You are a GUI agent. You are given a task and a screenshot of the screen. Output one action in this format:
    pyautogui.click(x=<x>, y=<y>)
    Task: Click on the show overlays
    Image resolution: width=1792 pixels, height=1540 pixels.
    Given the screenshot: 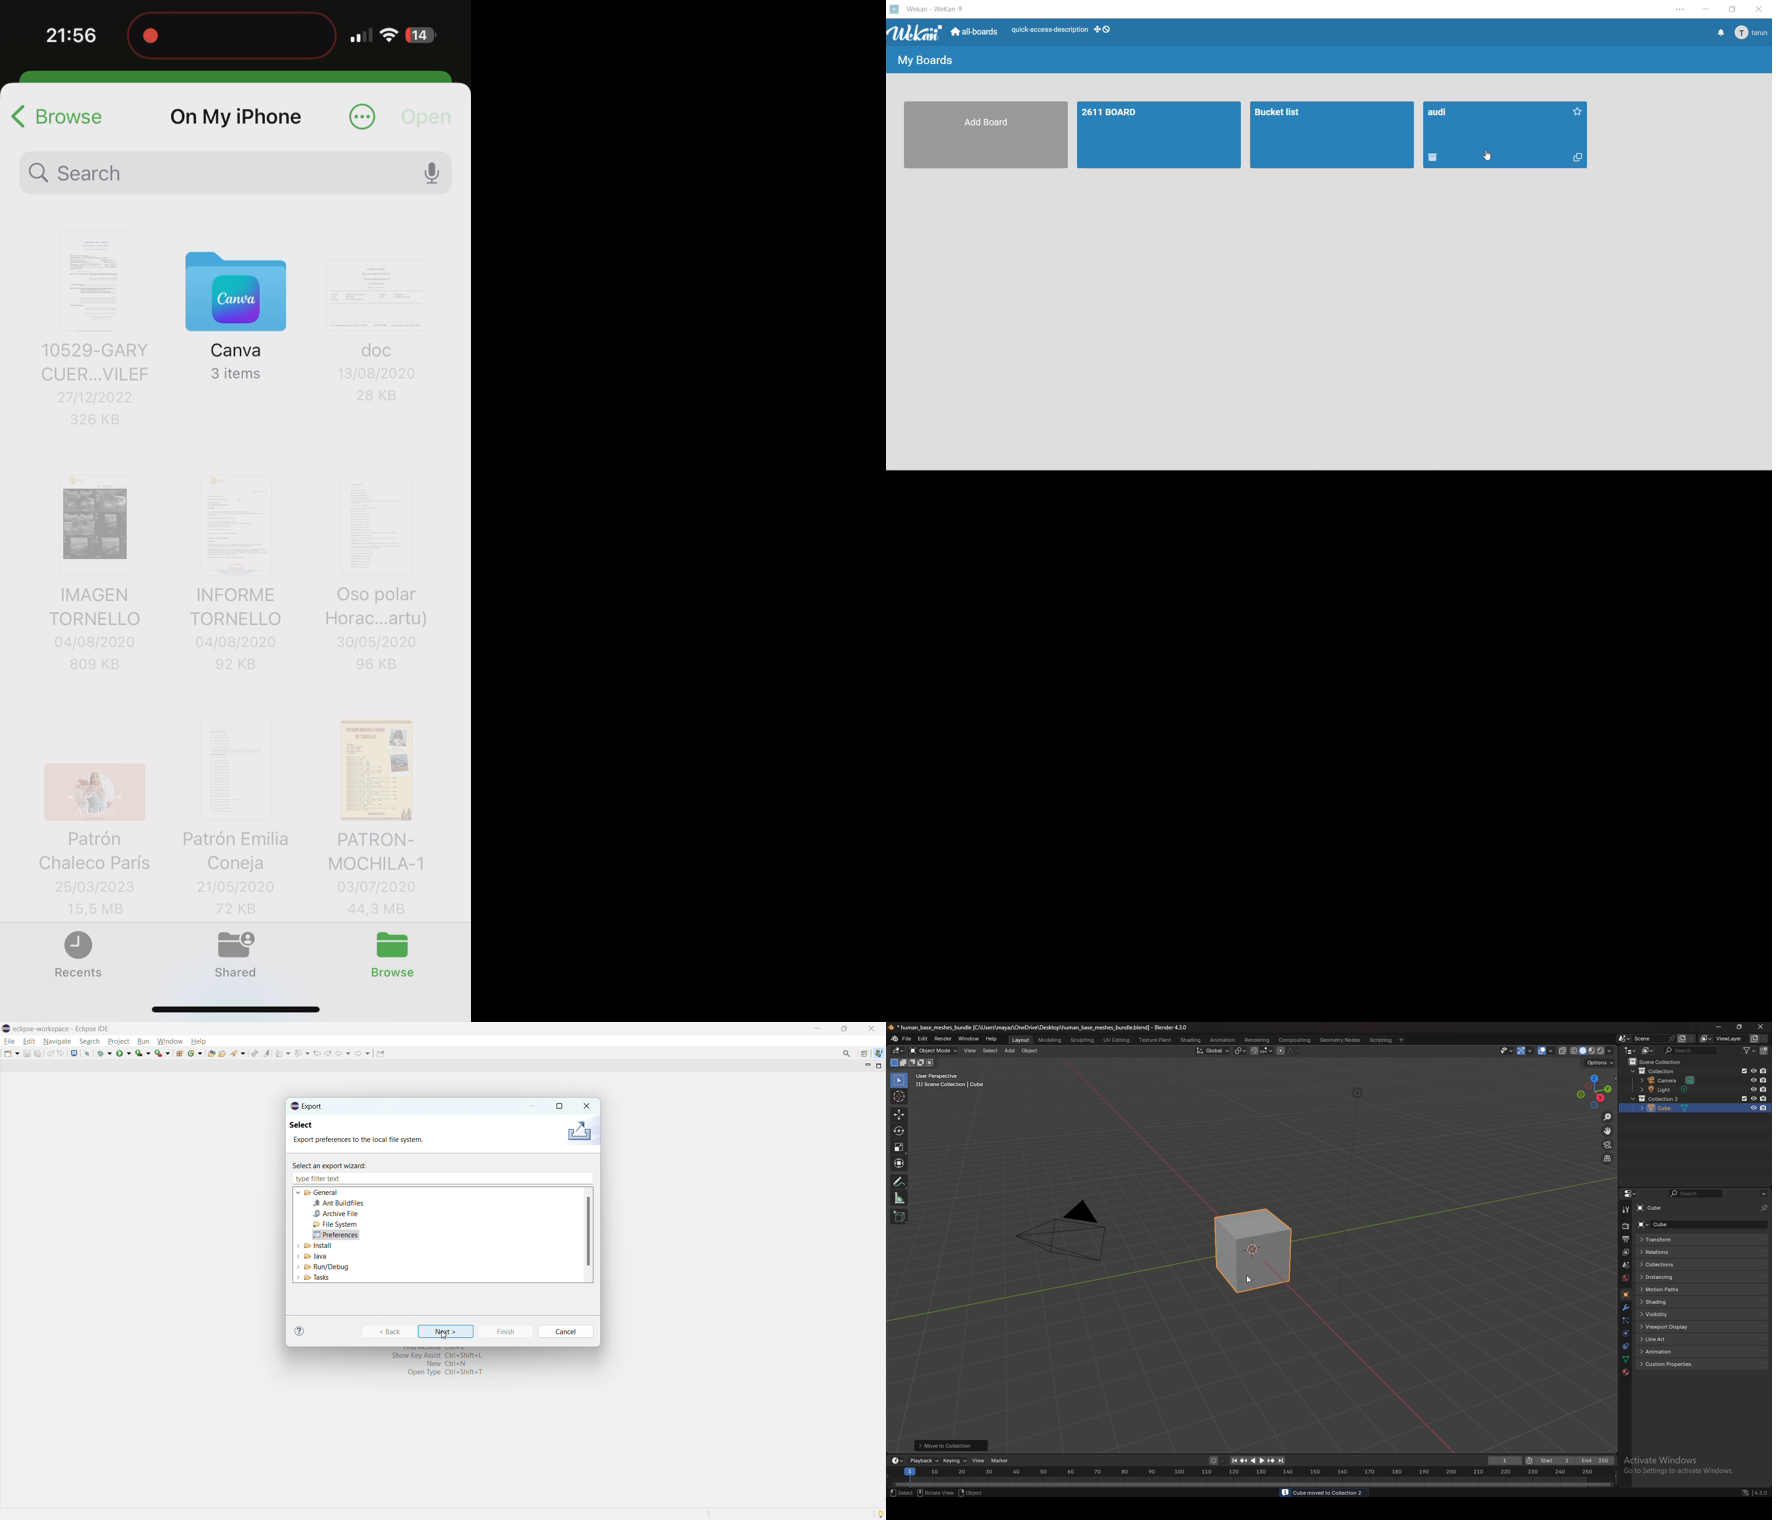 What is the action you would take?
    pyautogui.click(x=1546, y=1050)
    